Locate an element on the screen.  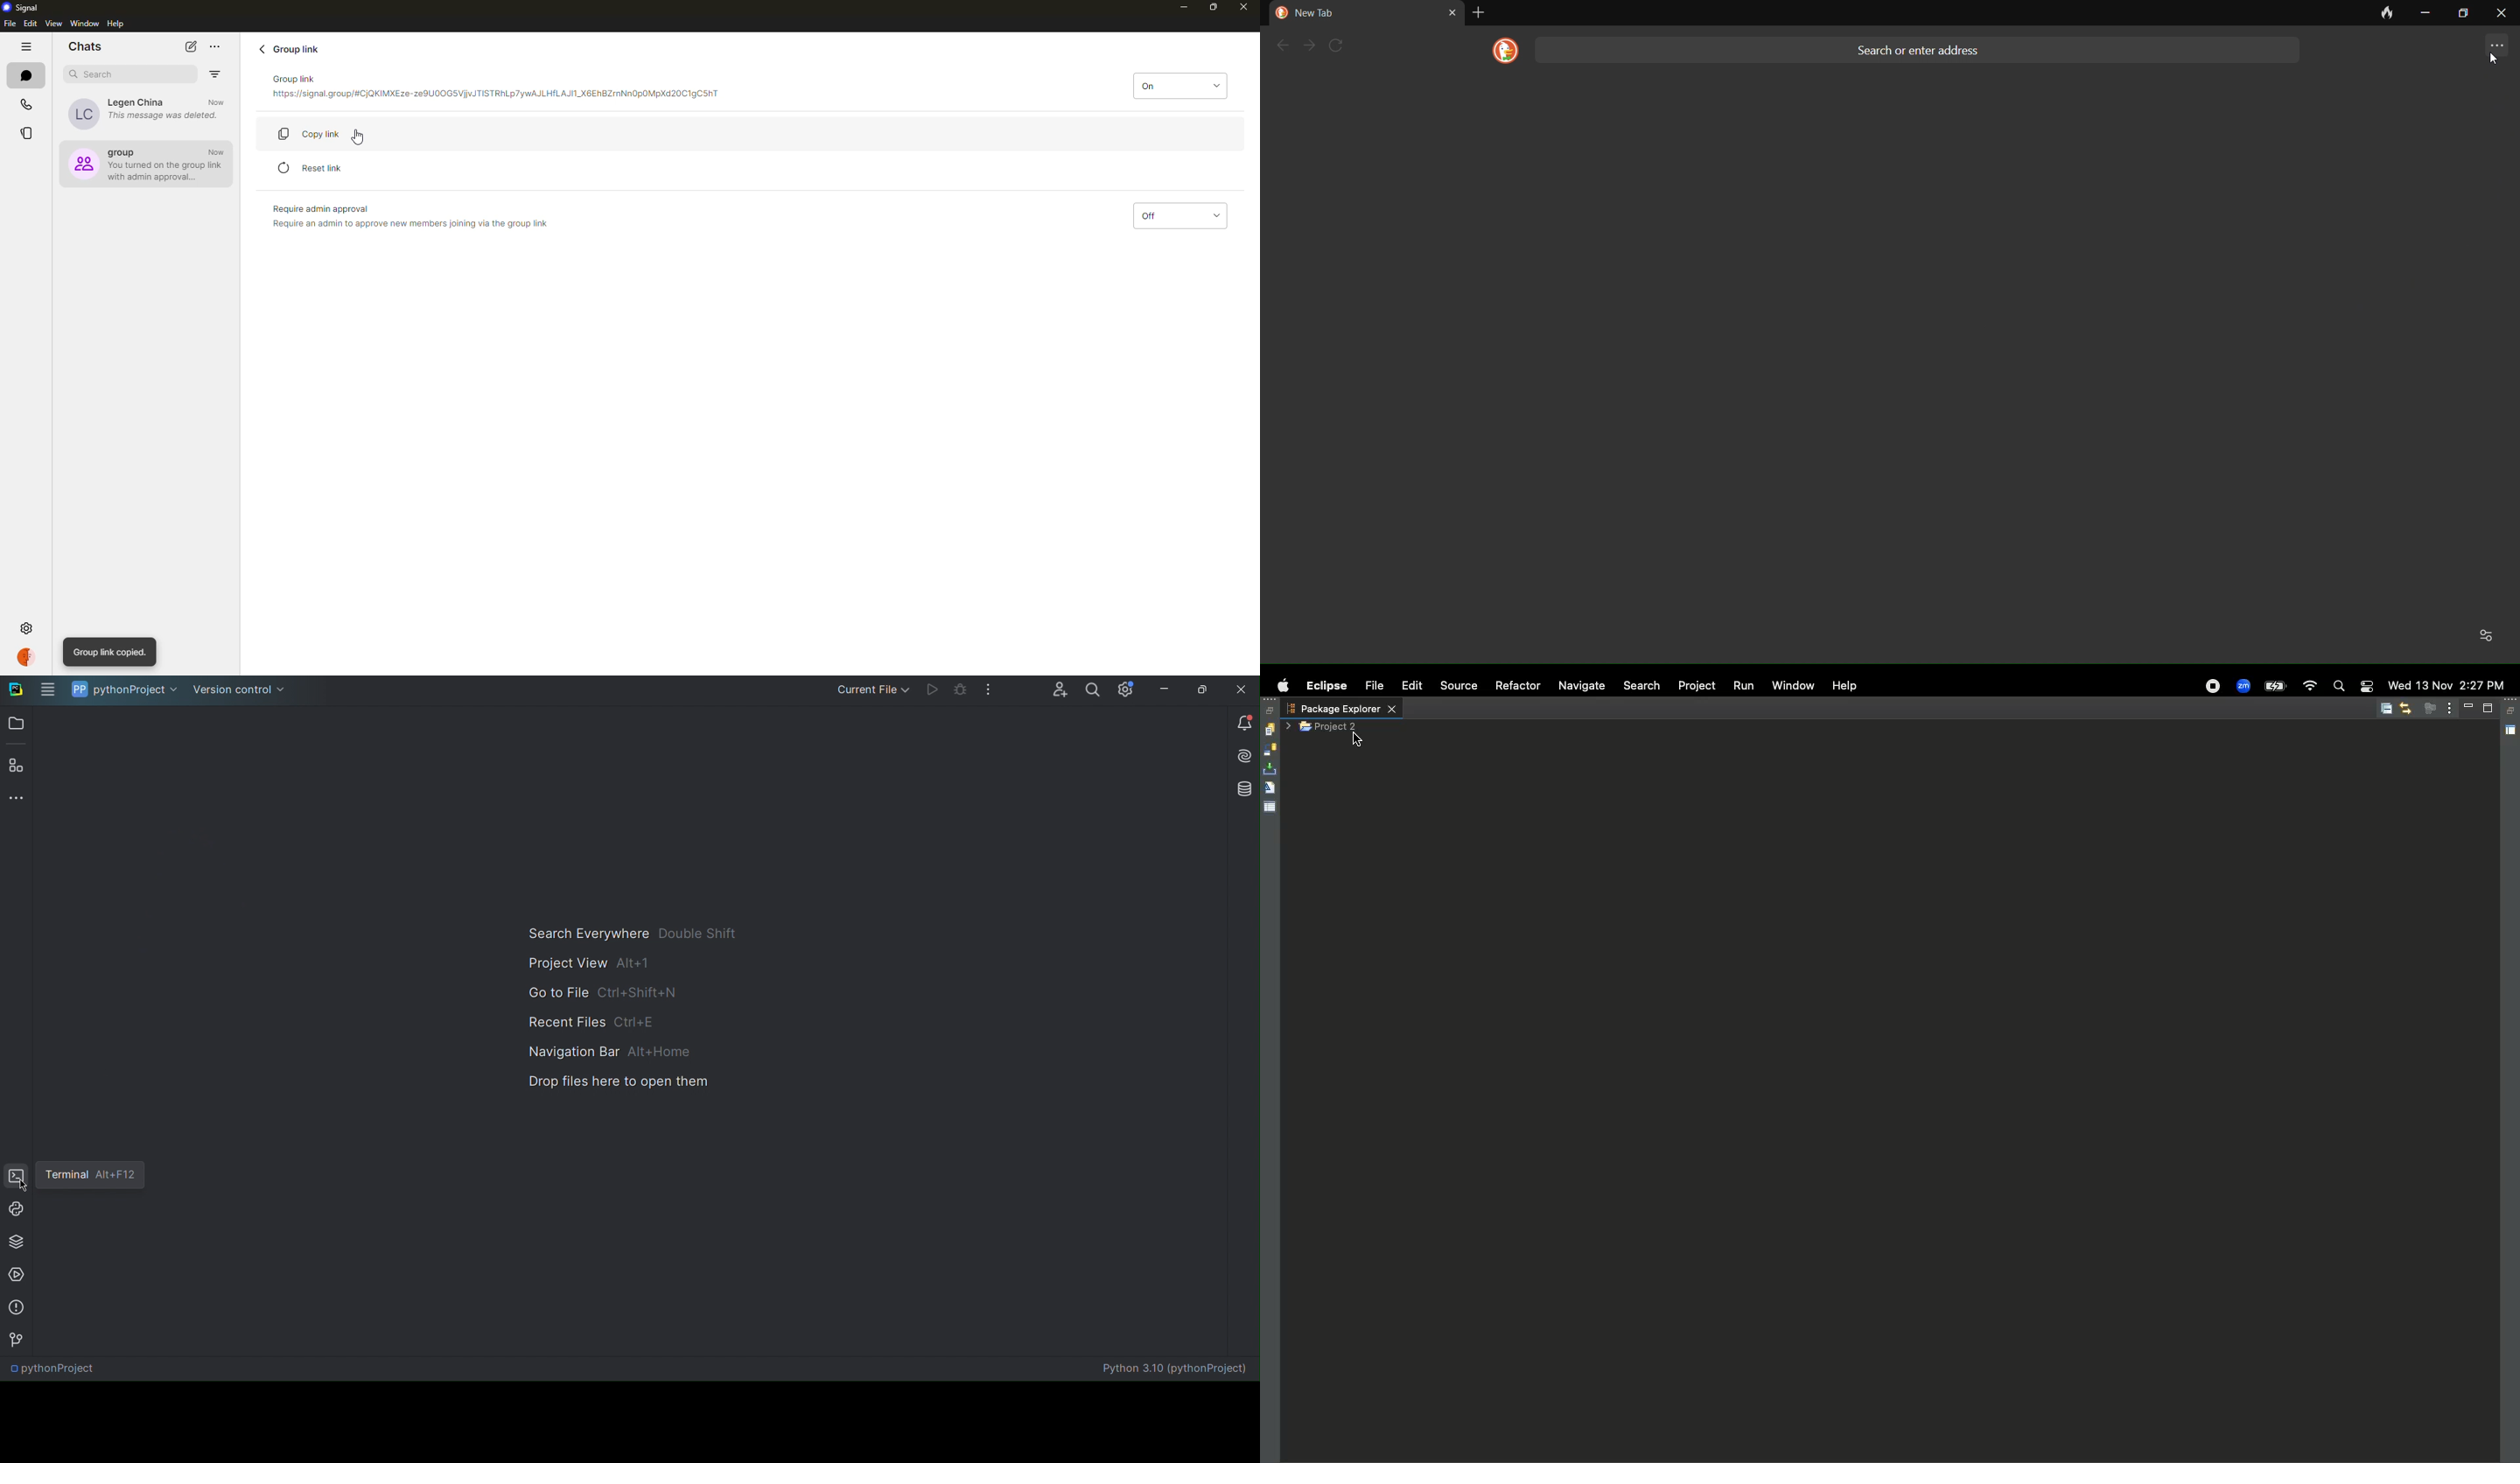
More is located at coordinates (989, 692).